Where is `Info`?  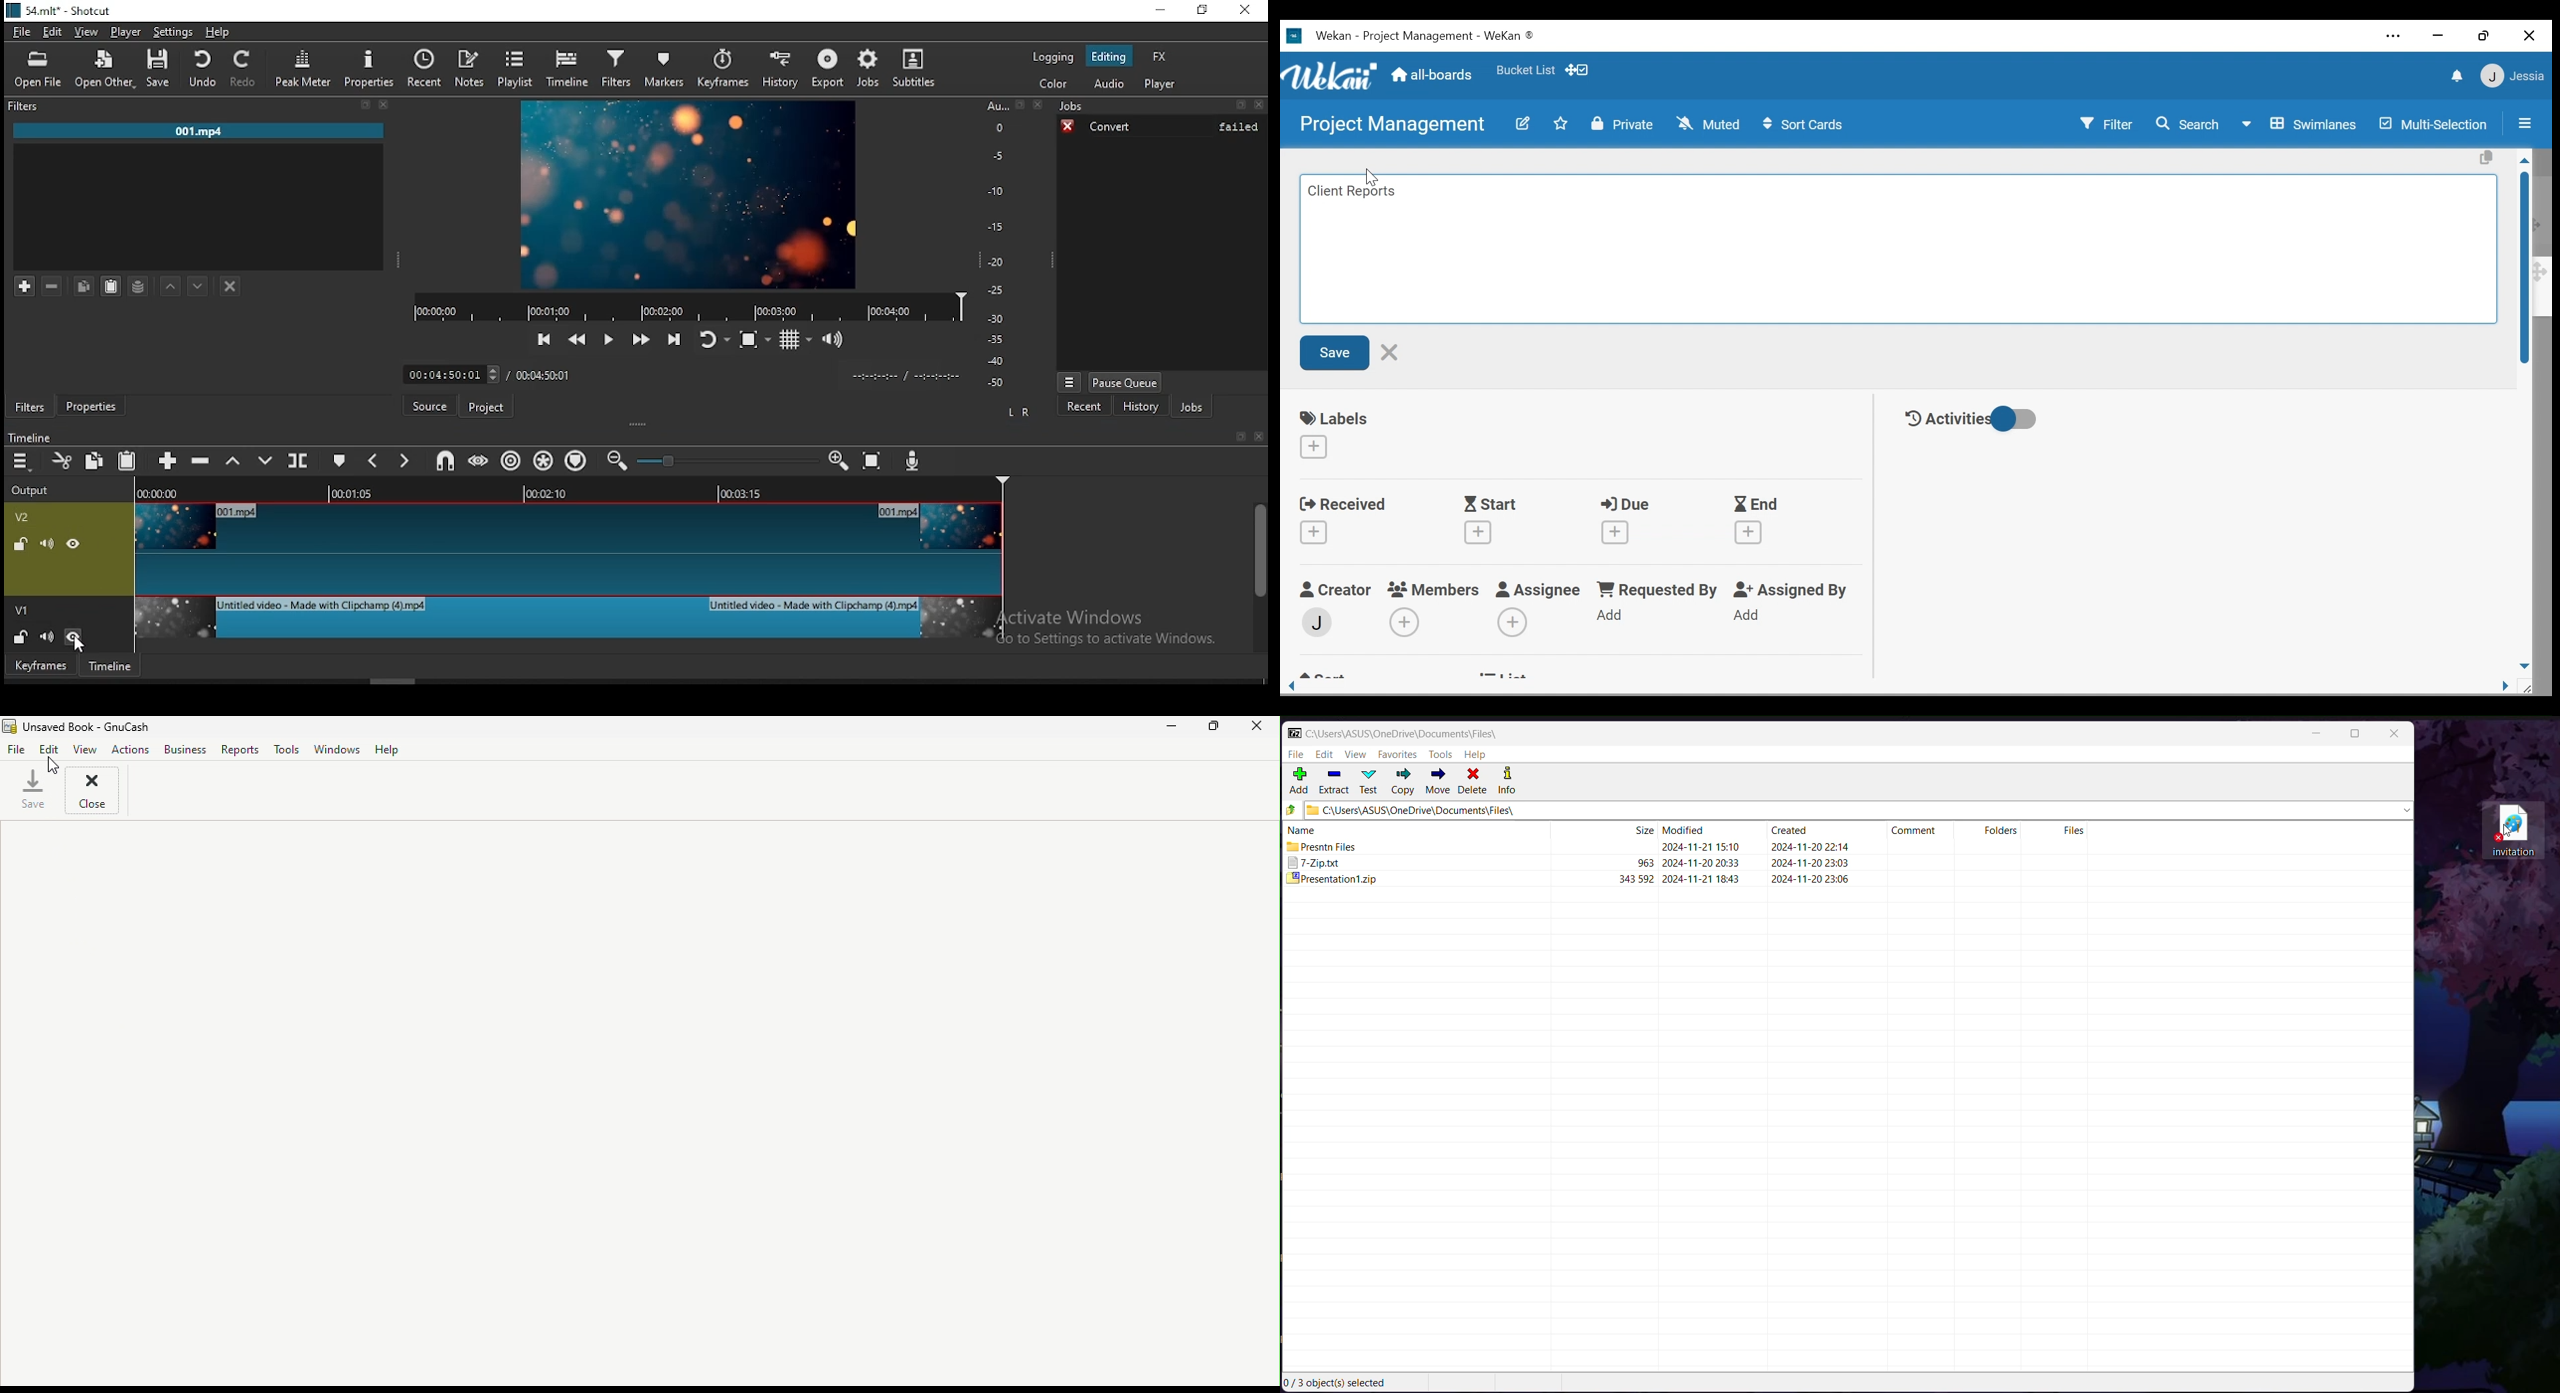 Info is located at coordinates (1506, 782).